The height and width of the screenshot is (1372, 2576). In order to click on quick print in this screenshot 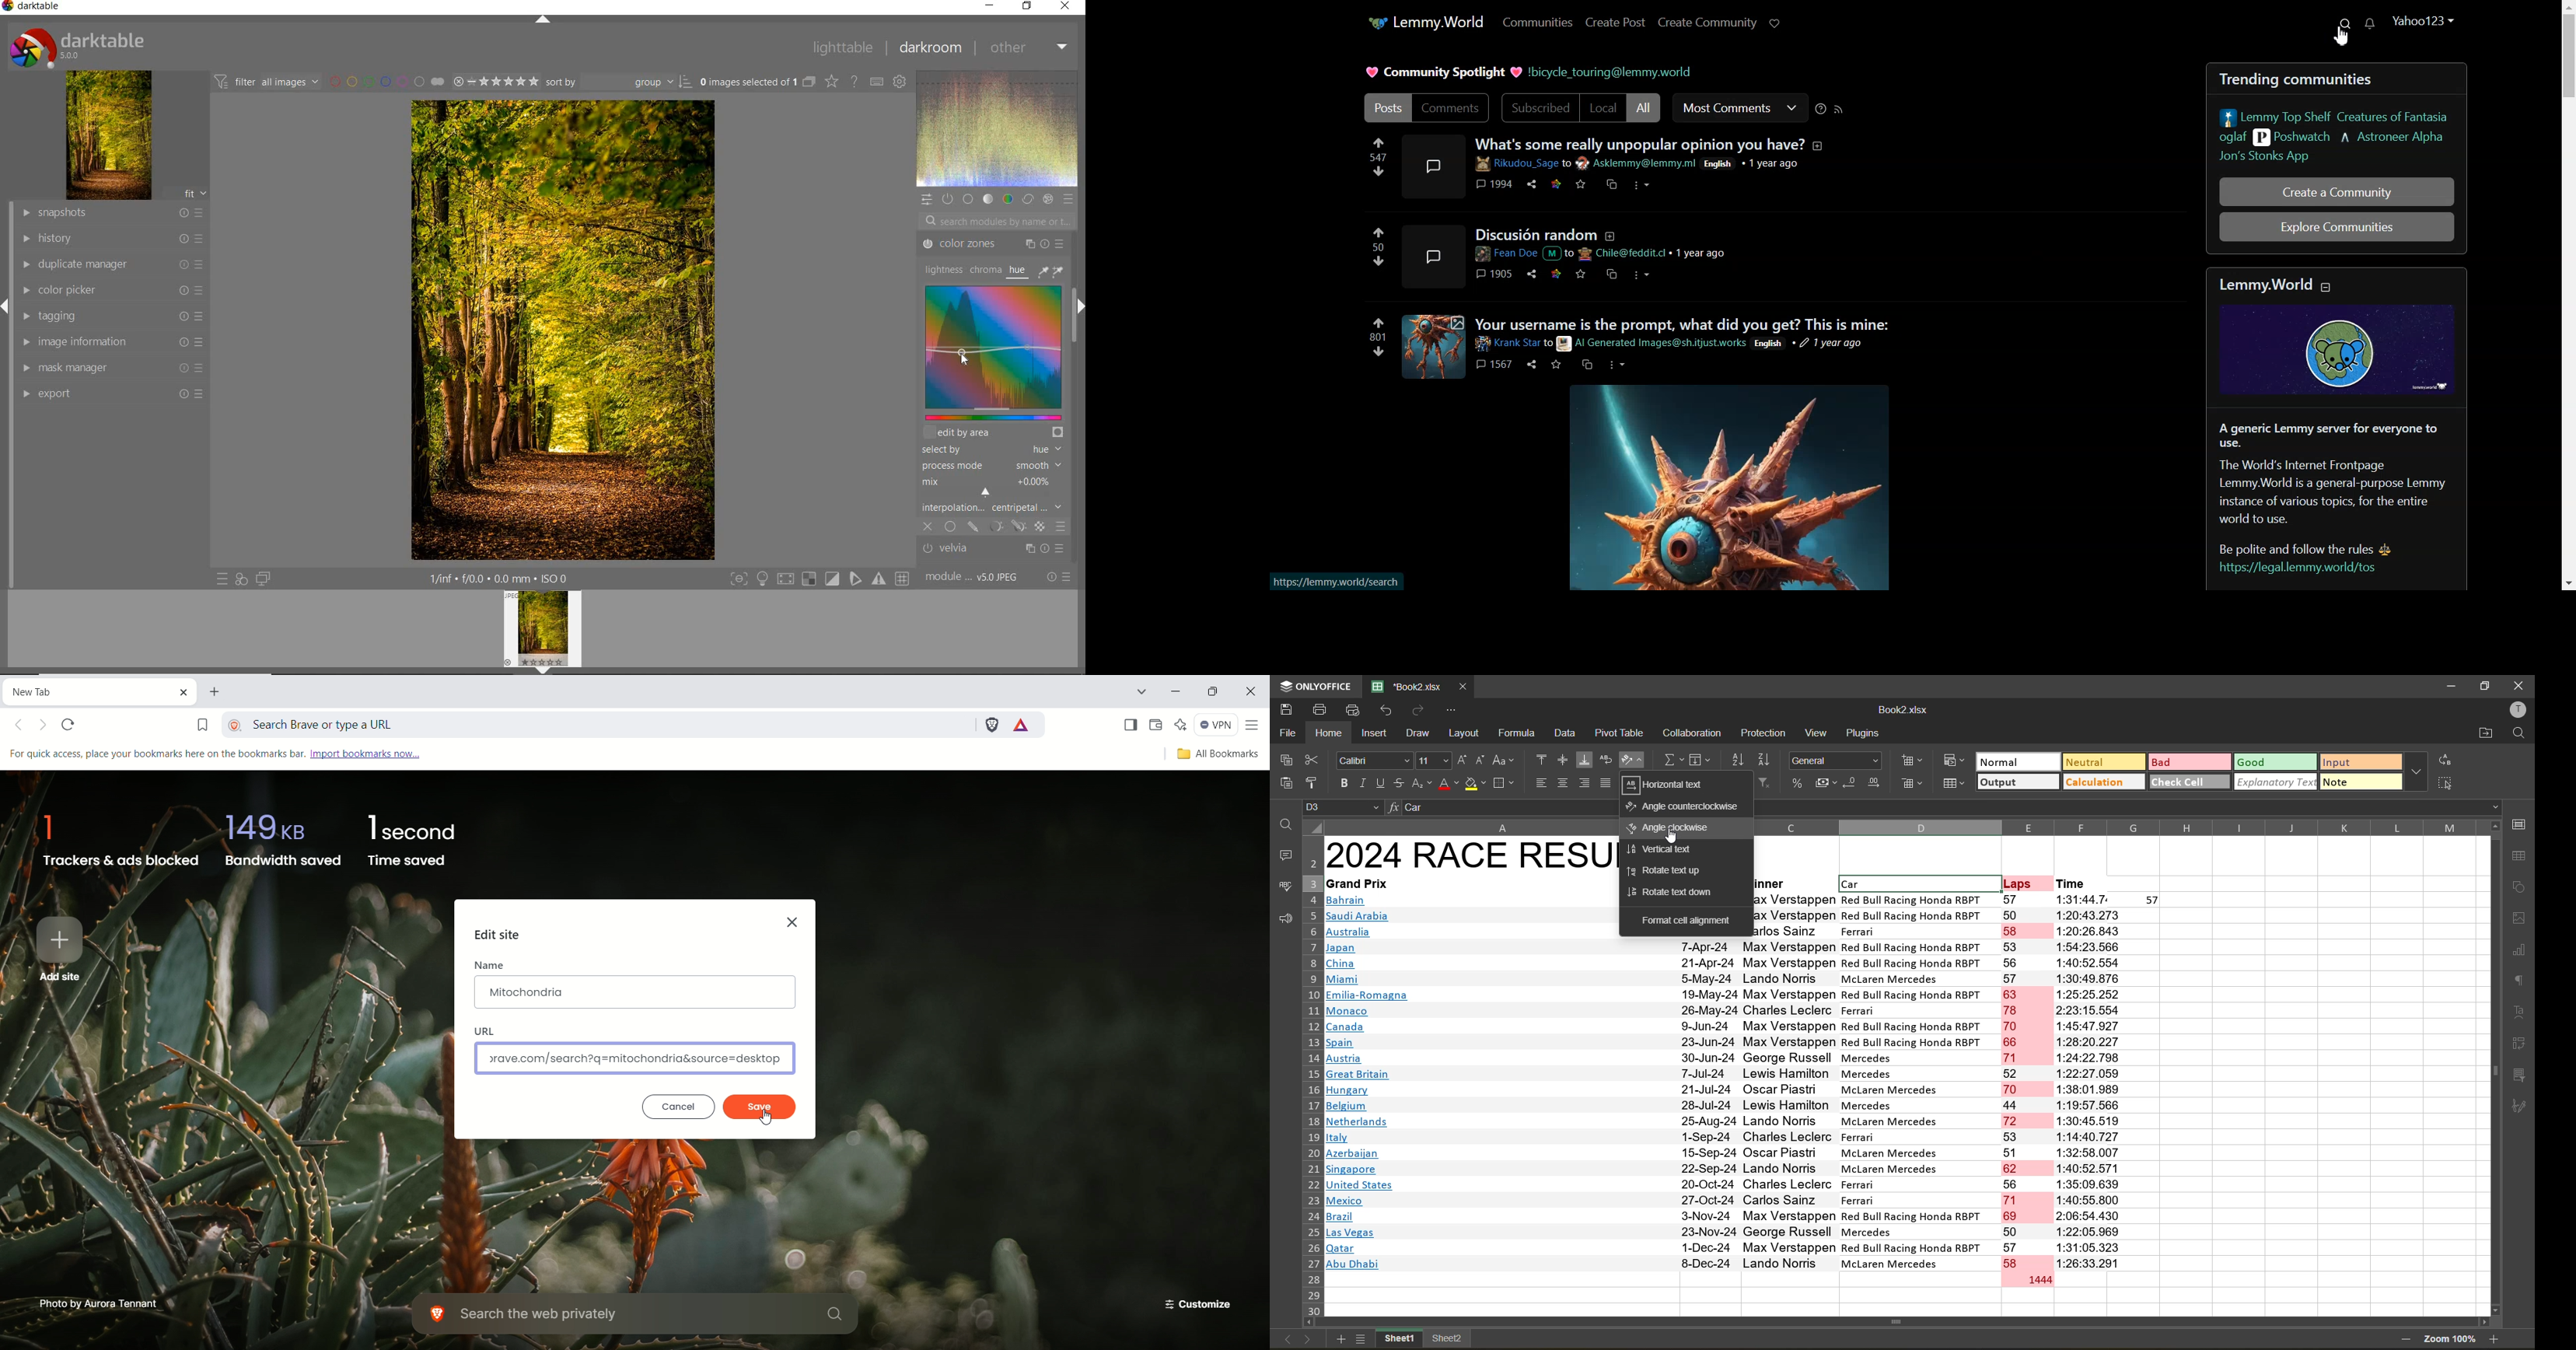, I will do `click(1355, 709)`.